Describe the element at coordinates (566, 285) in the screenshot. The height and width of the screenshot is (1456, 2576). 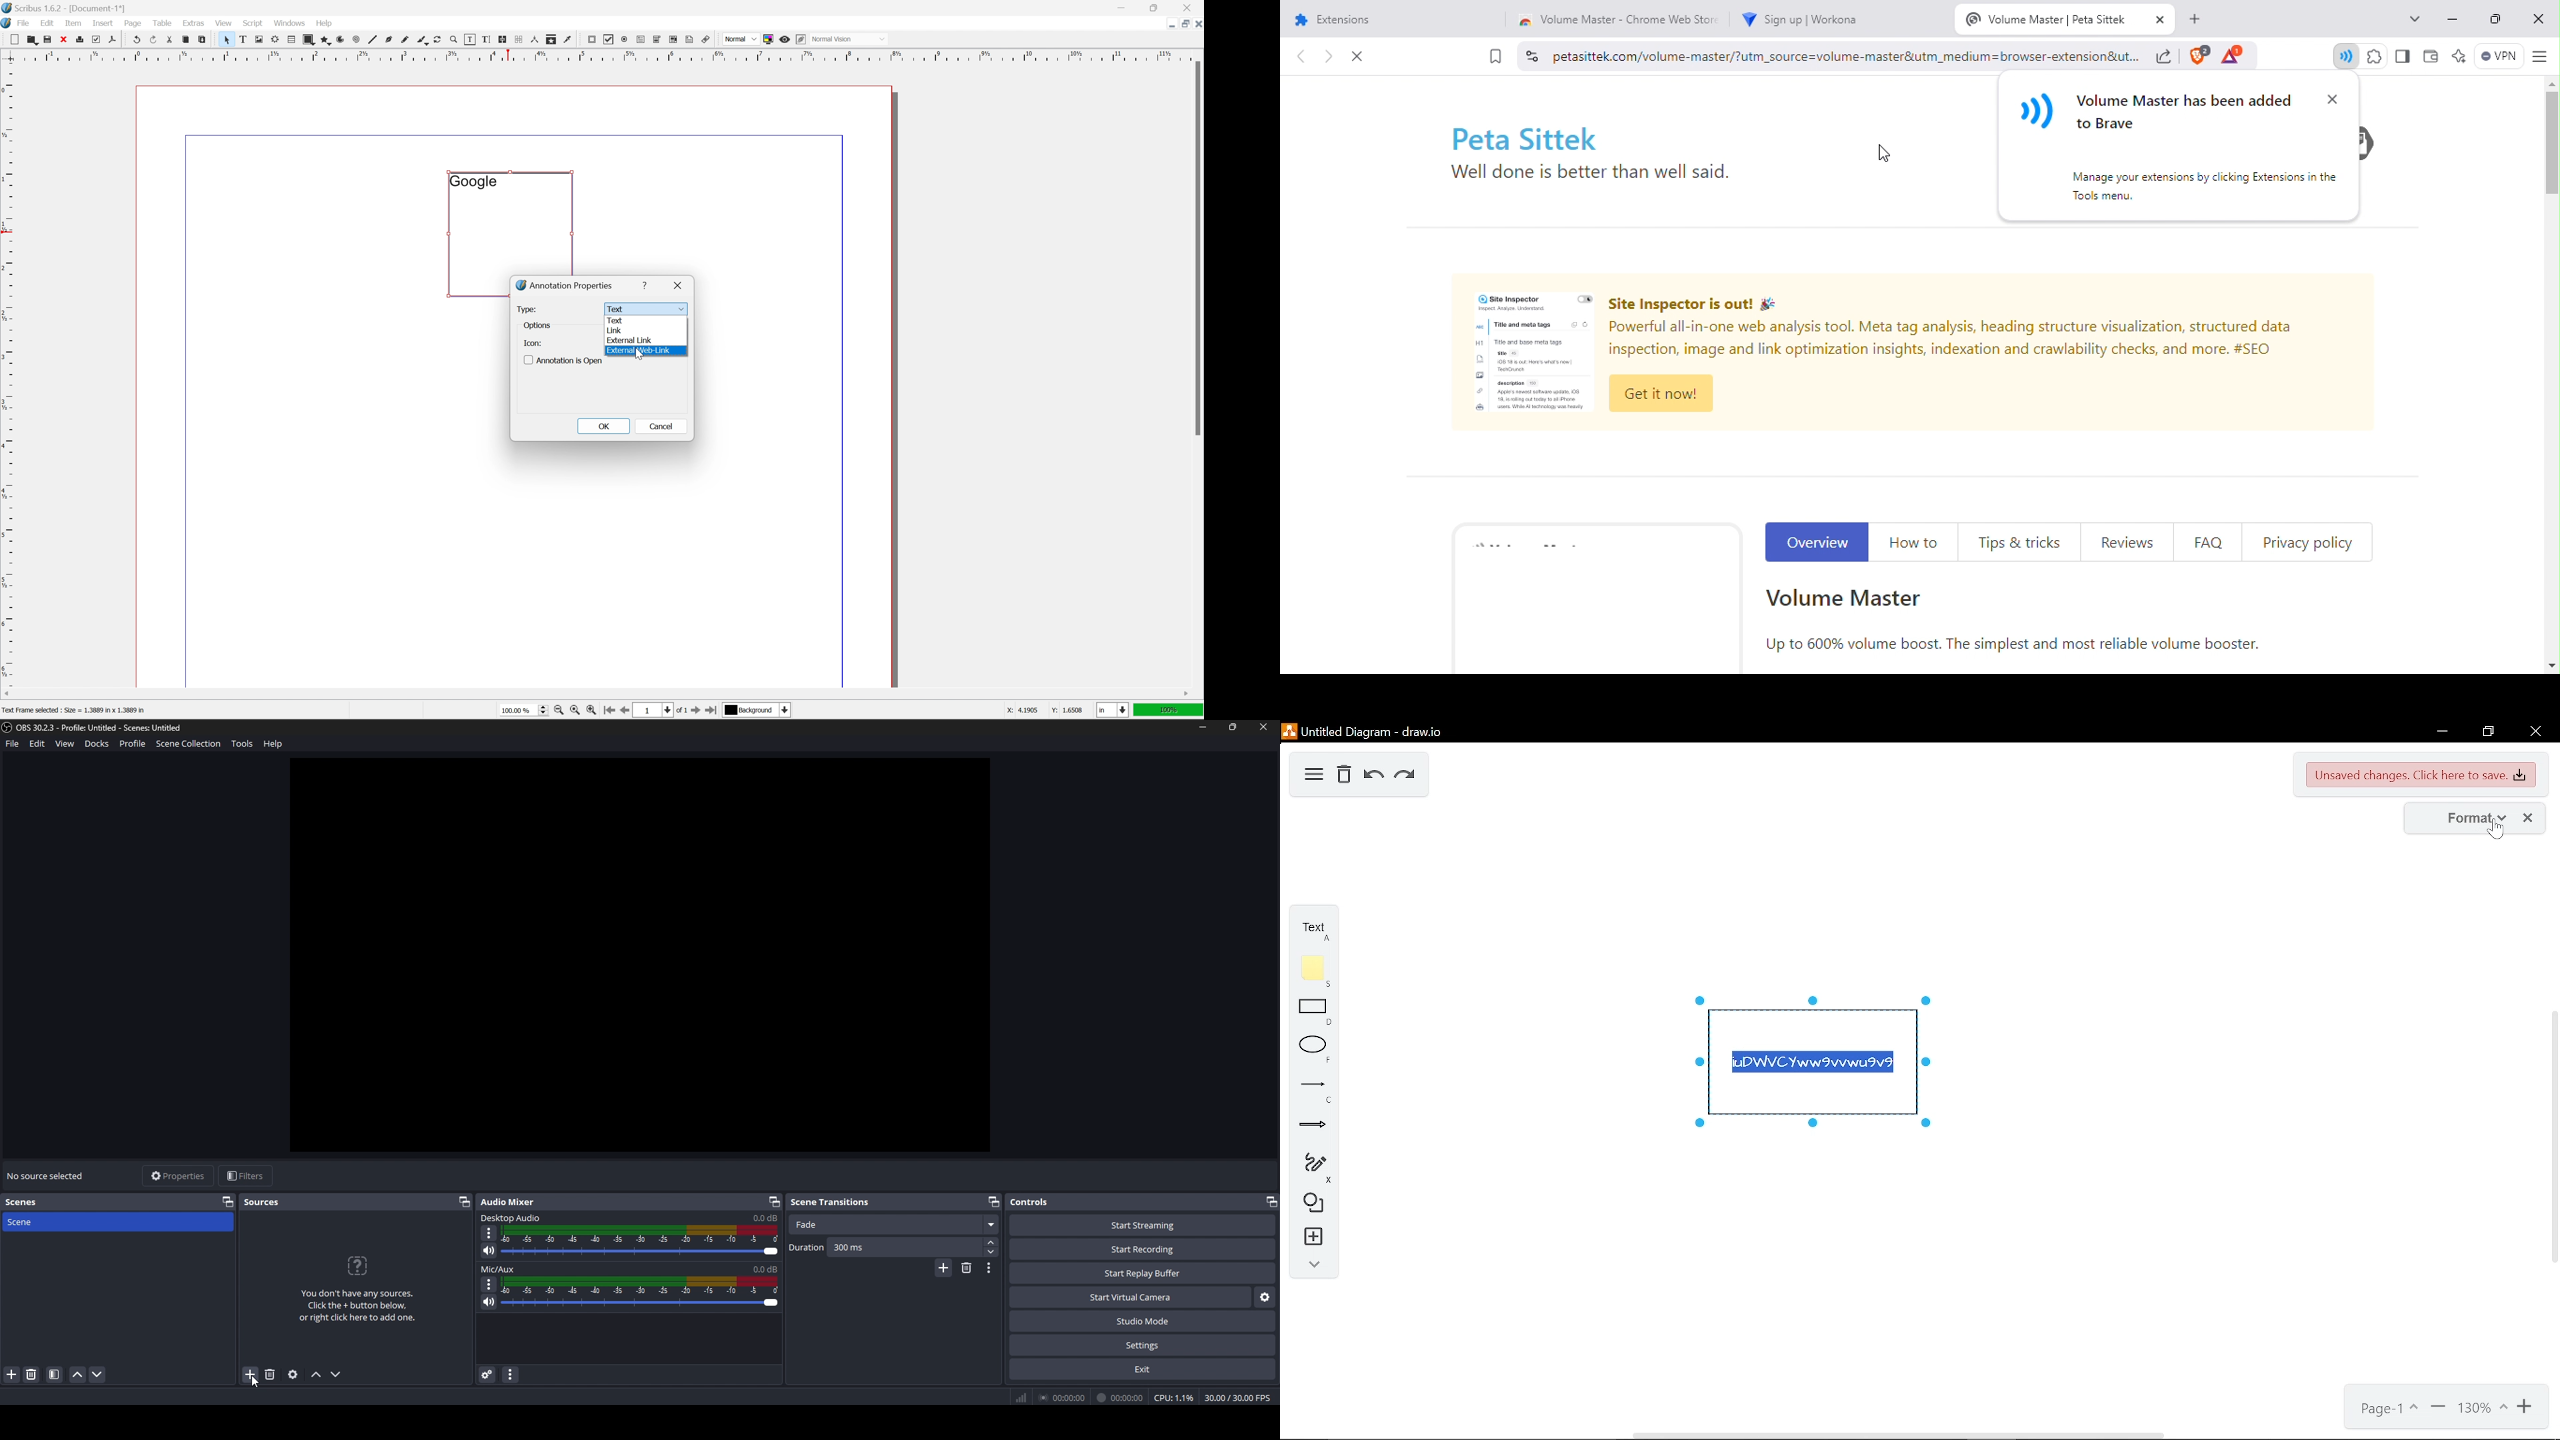
I see `annotation properties` at that location.